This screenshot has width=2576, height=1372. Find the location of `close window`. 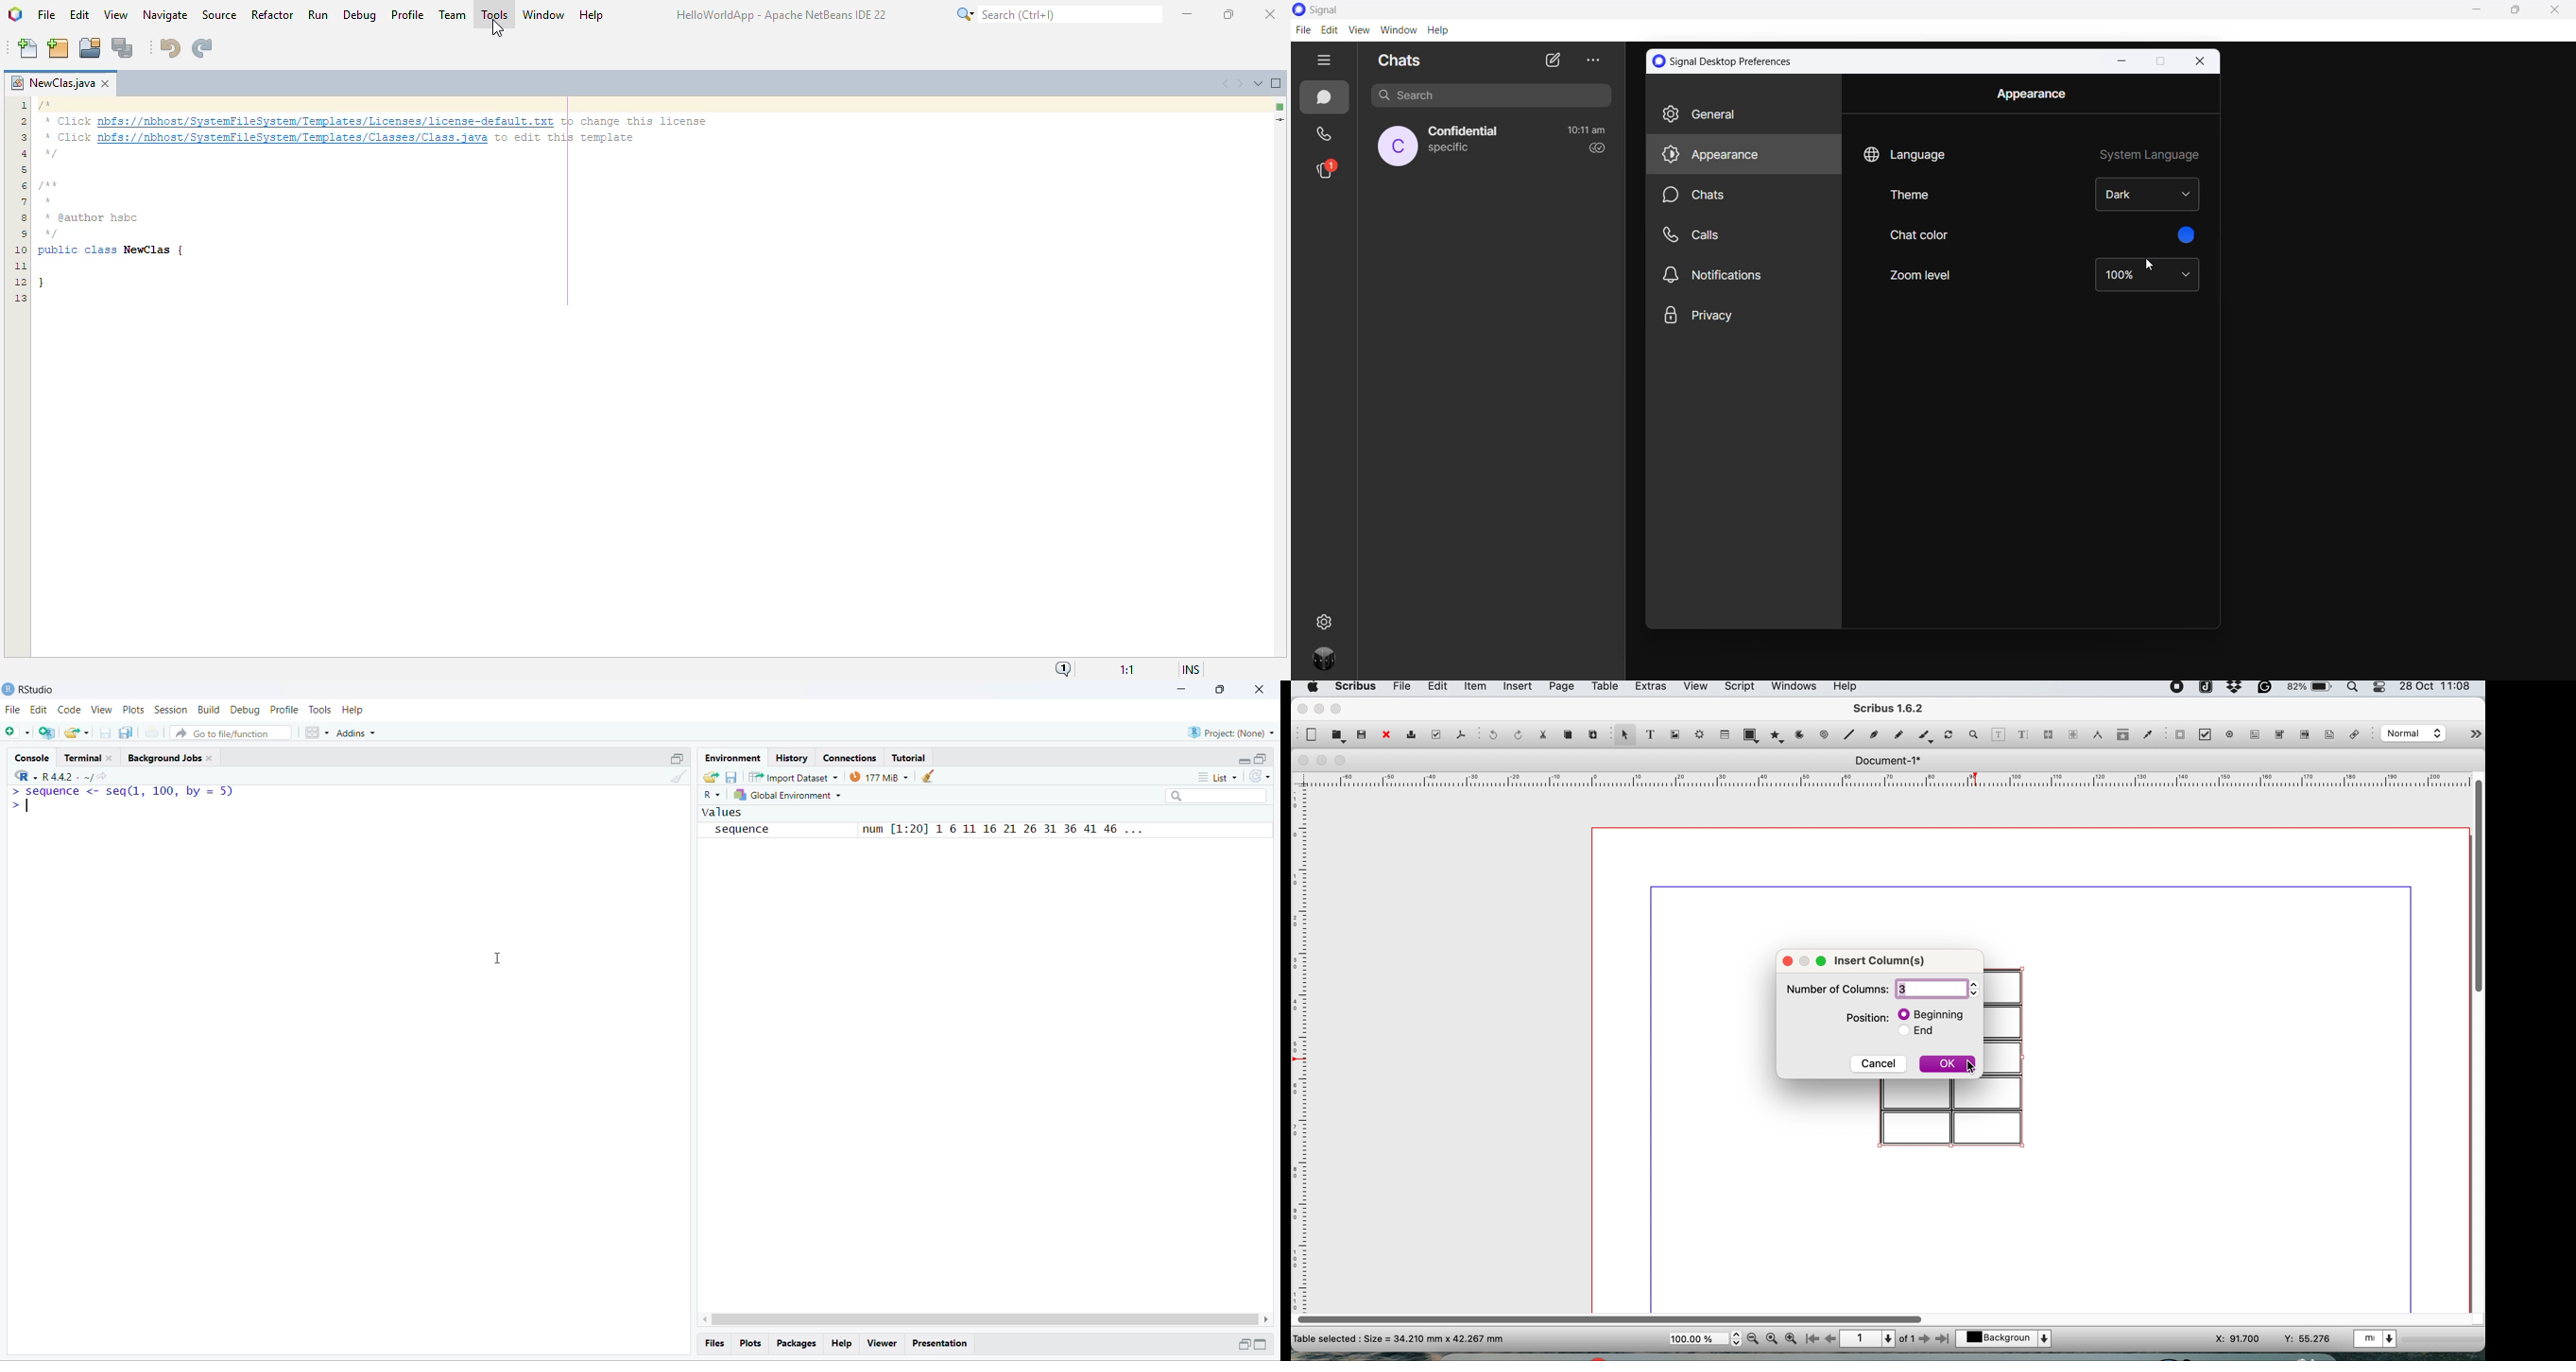

close window is located at coordinates (105, 83).